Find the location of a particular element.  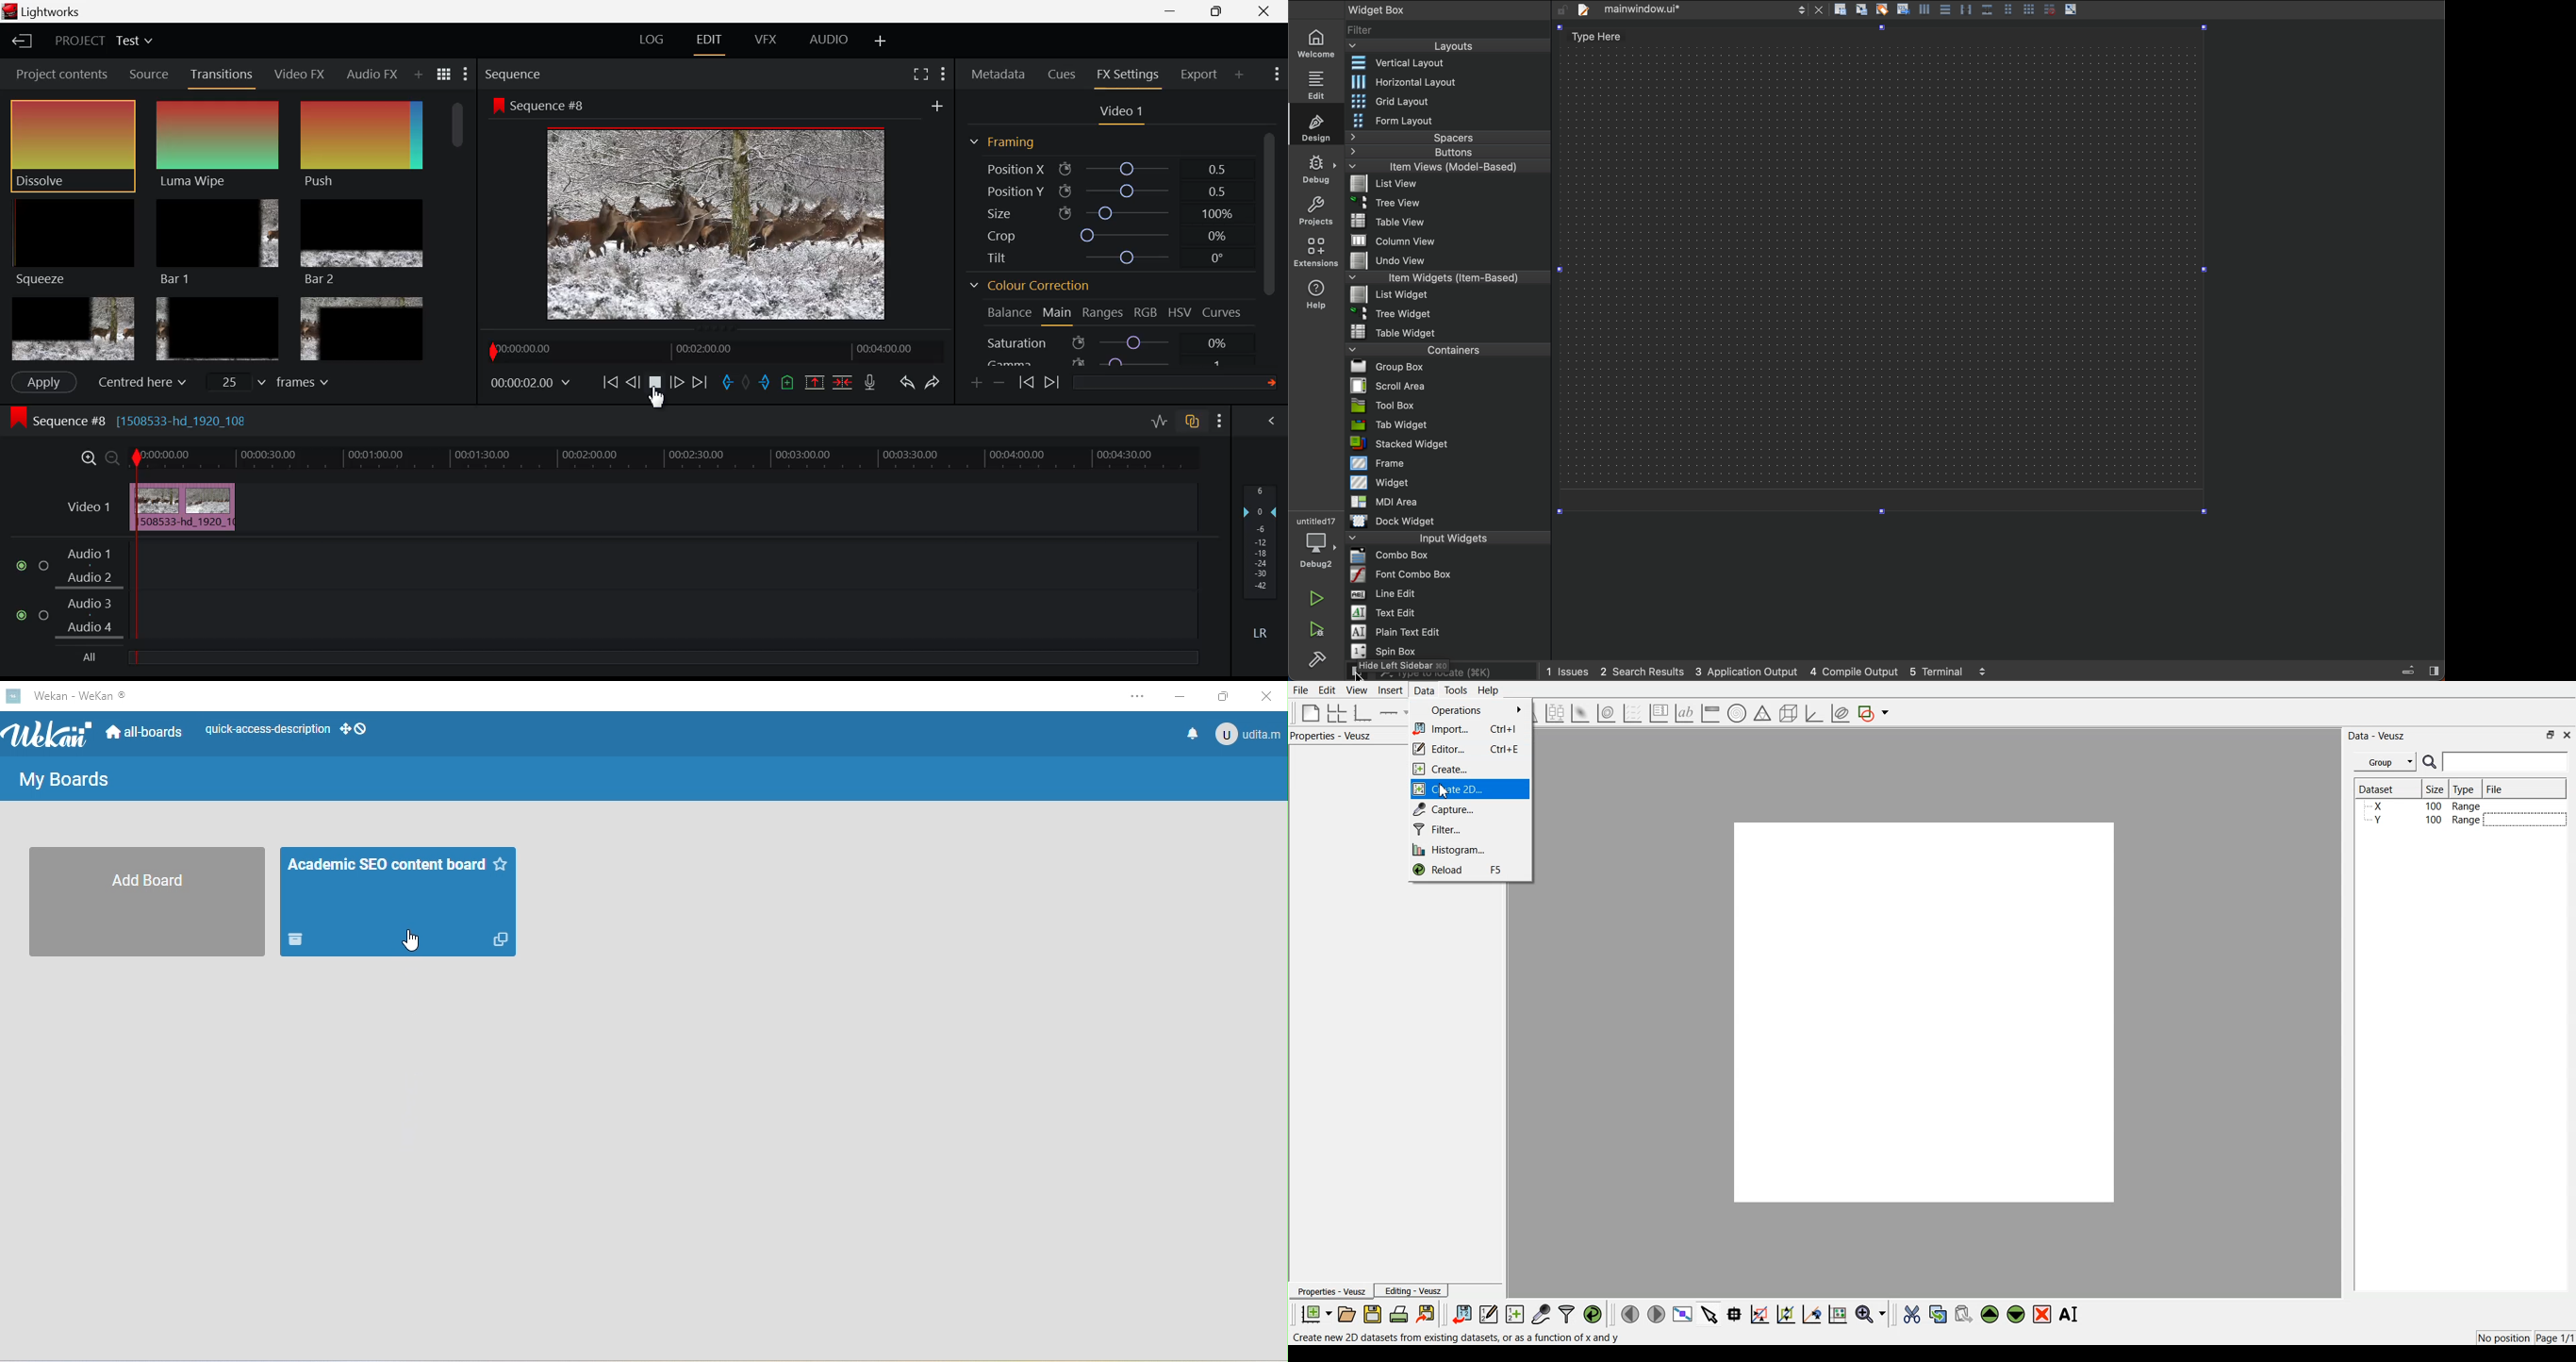

Zoom function menu is located at coordinates (1872, 1314).